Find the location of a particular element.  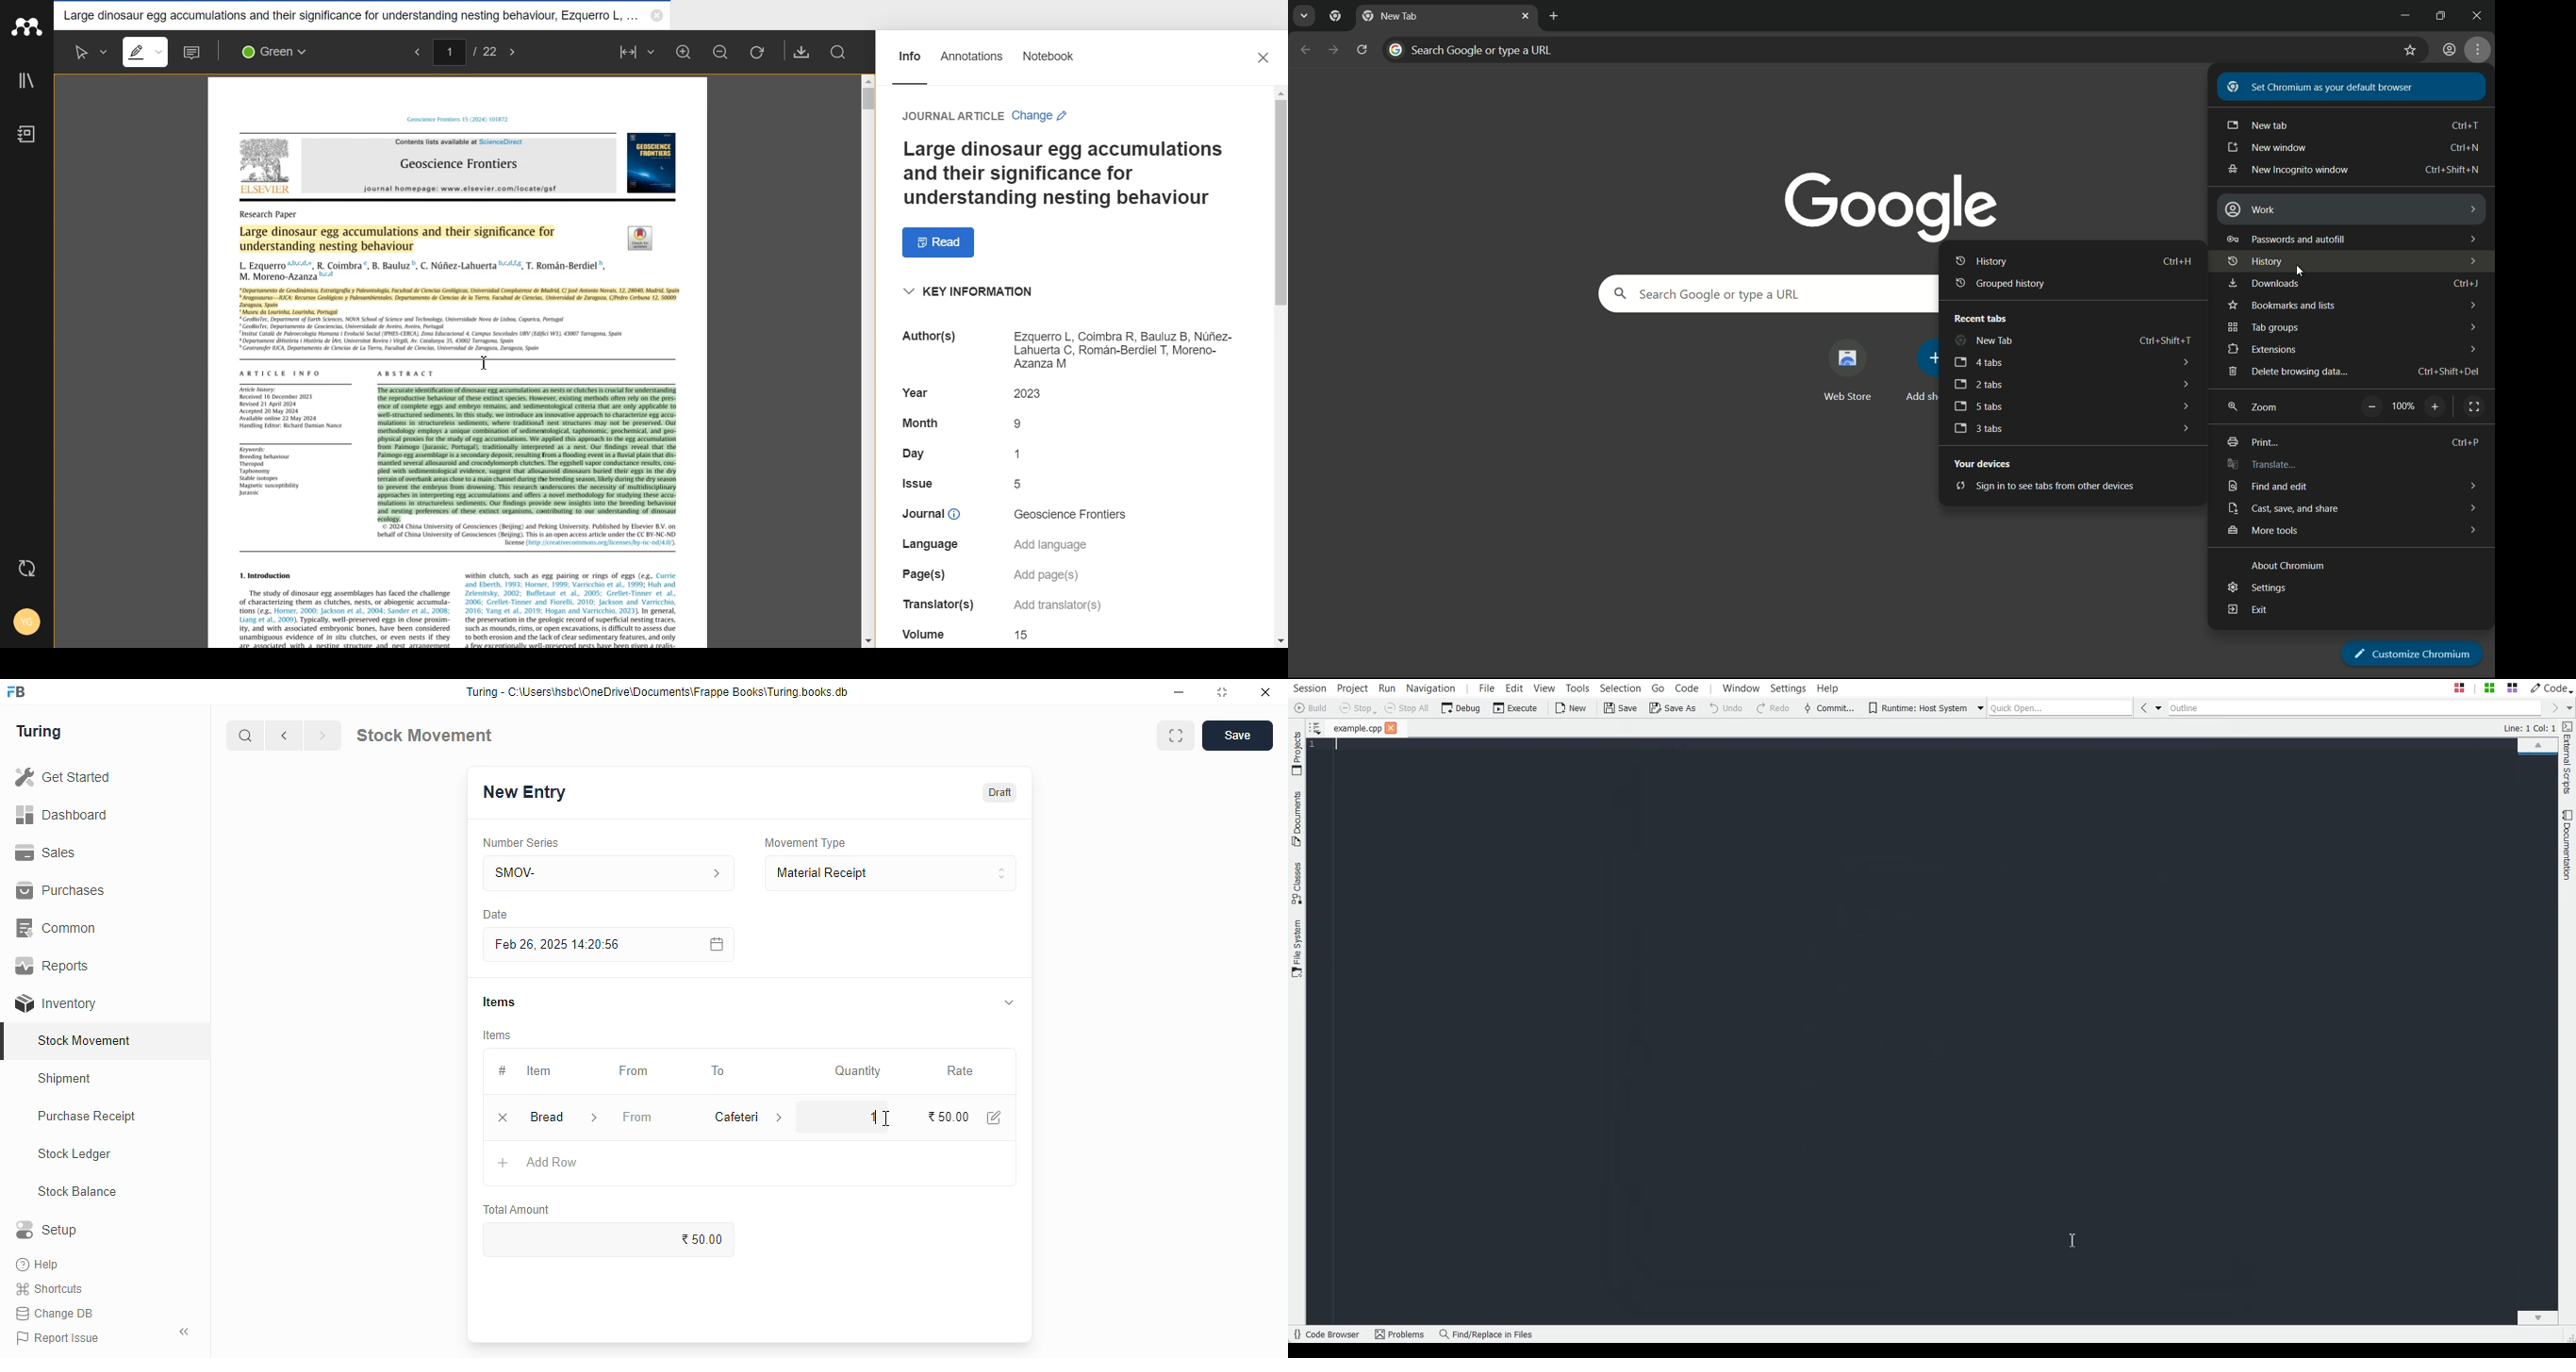

1 - typing is located at coordinates (863, 1116).